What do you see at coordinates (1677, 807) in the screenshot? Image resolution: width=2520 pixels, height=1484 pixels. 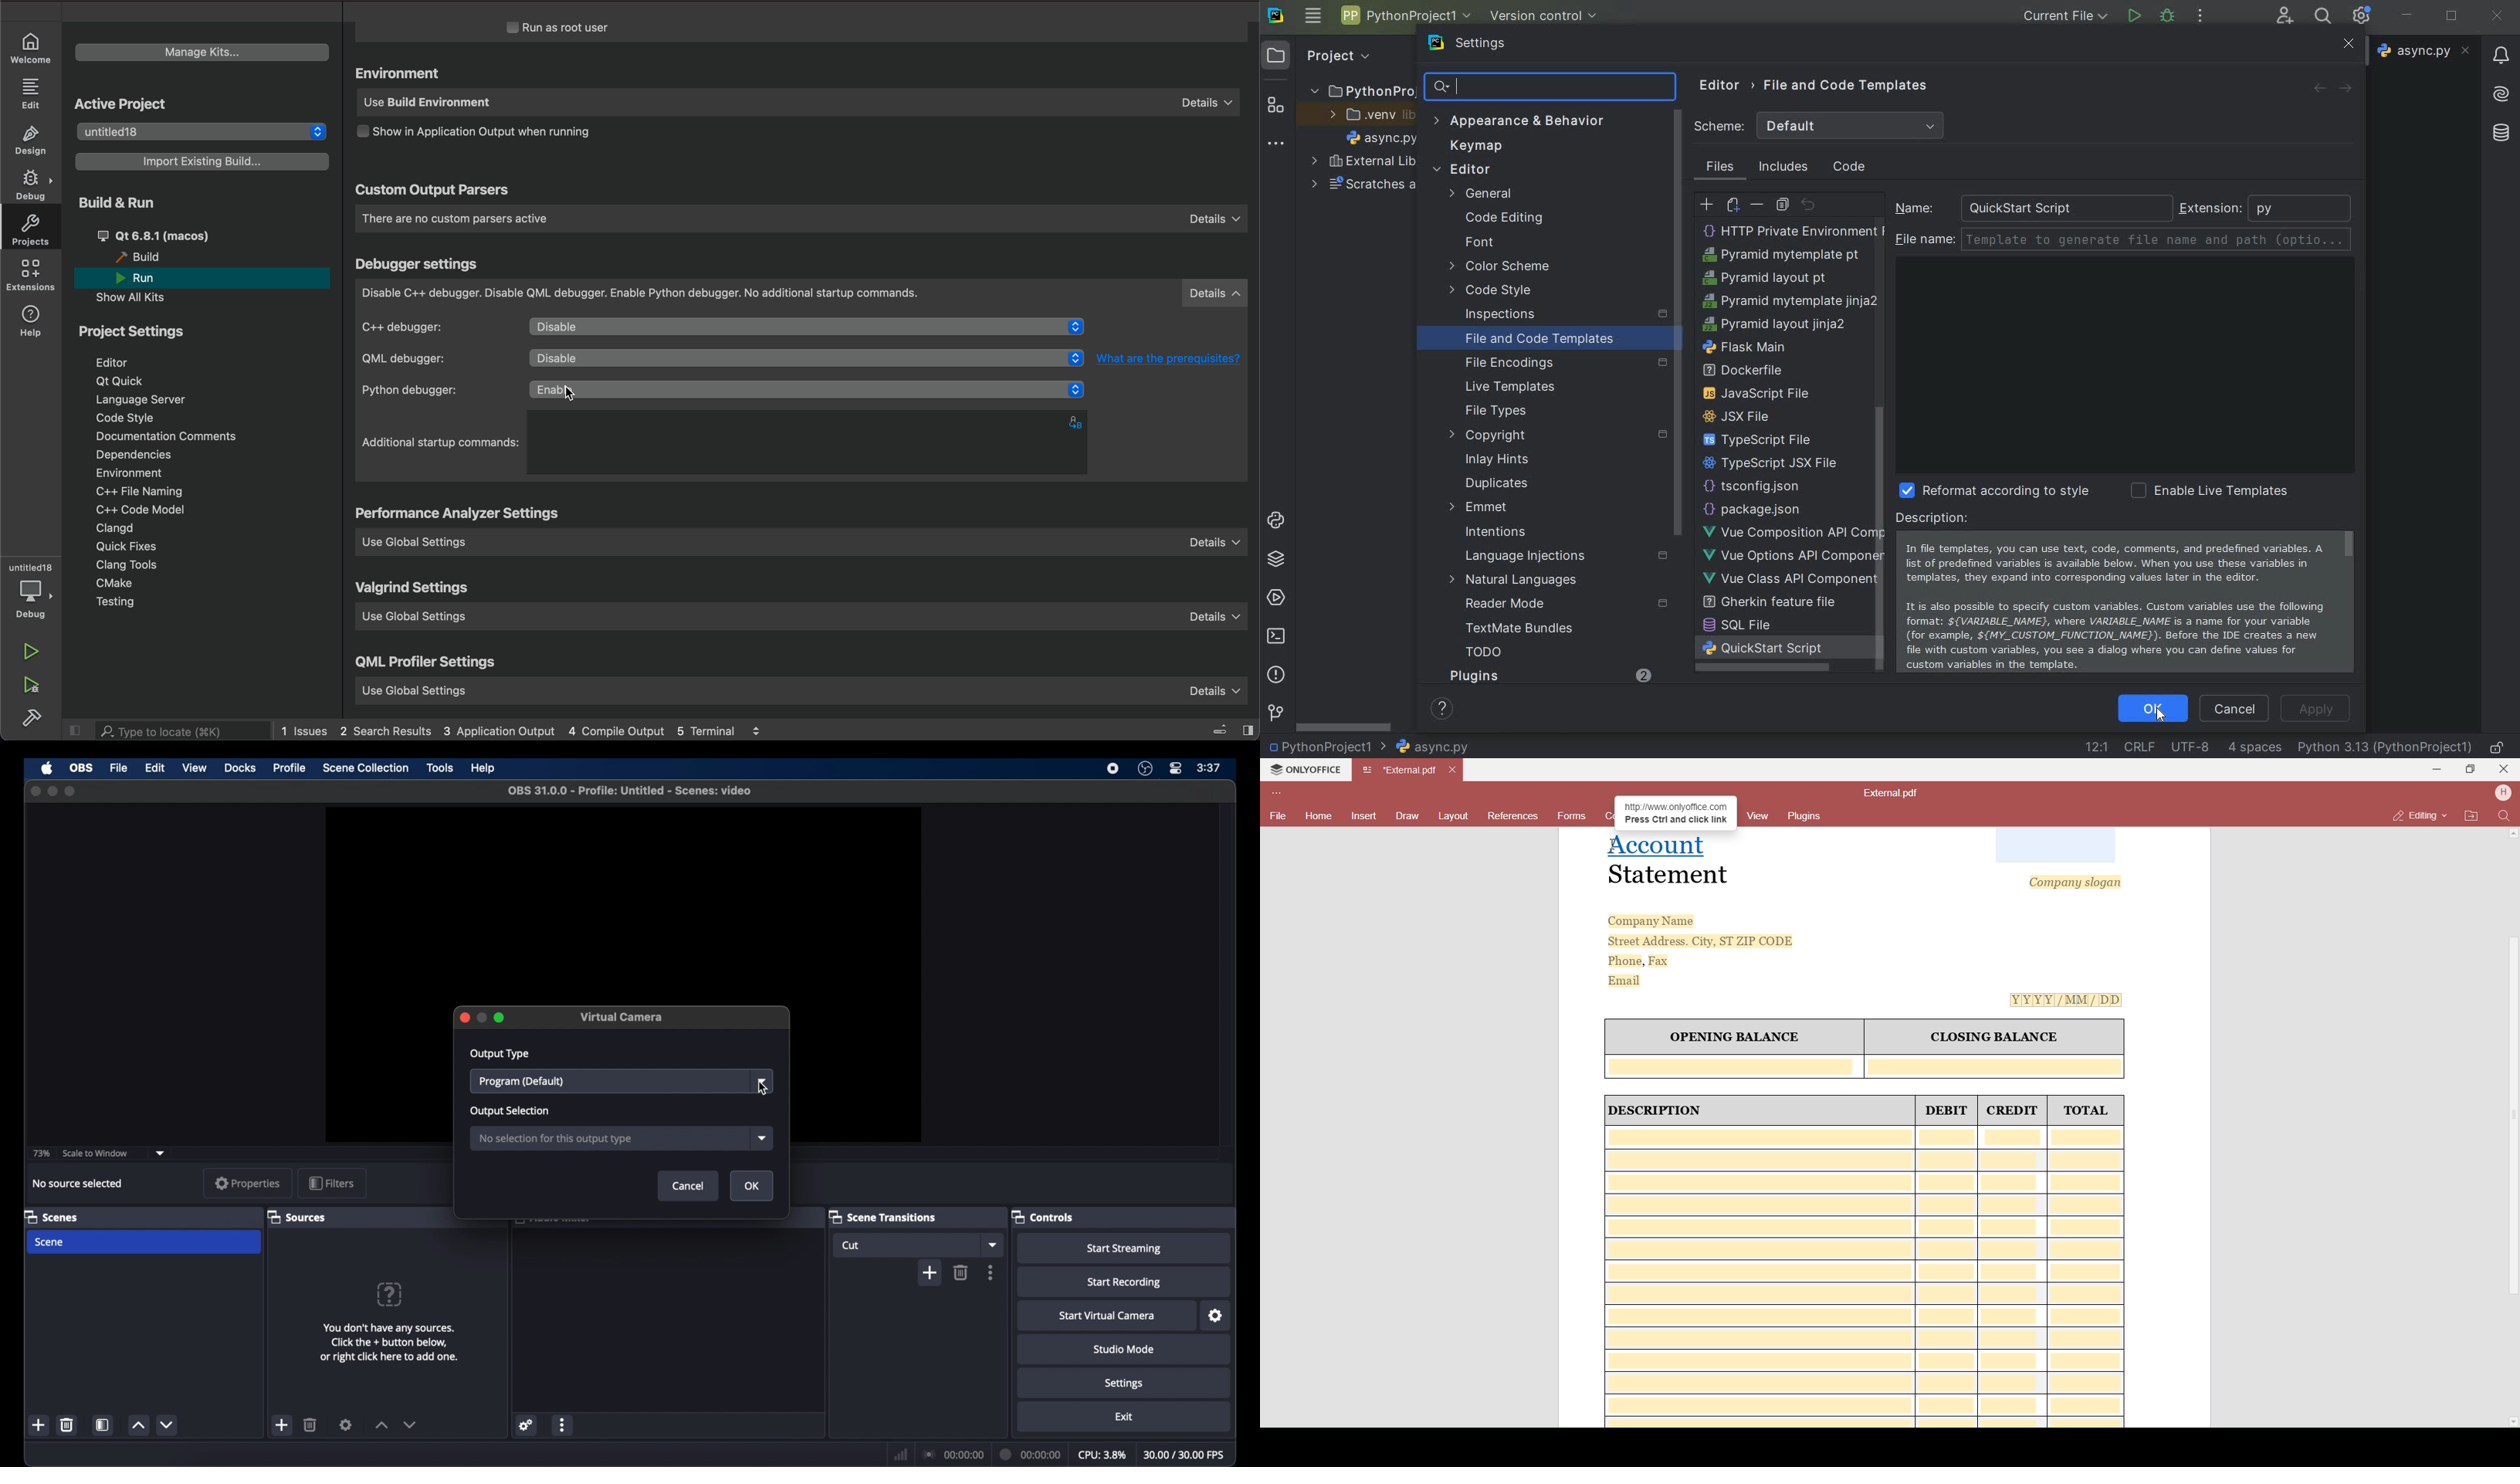 I see `http://www onlyoffice.com` at bounding box center [1677, 807].